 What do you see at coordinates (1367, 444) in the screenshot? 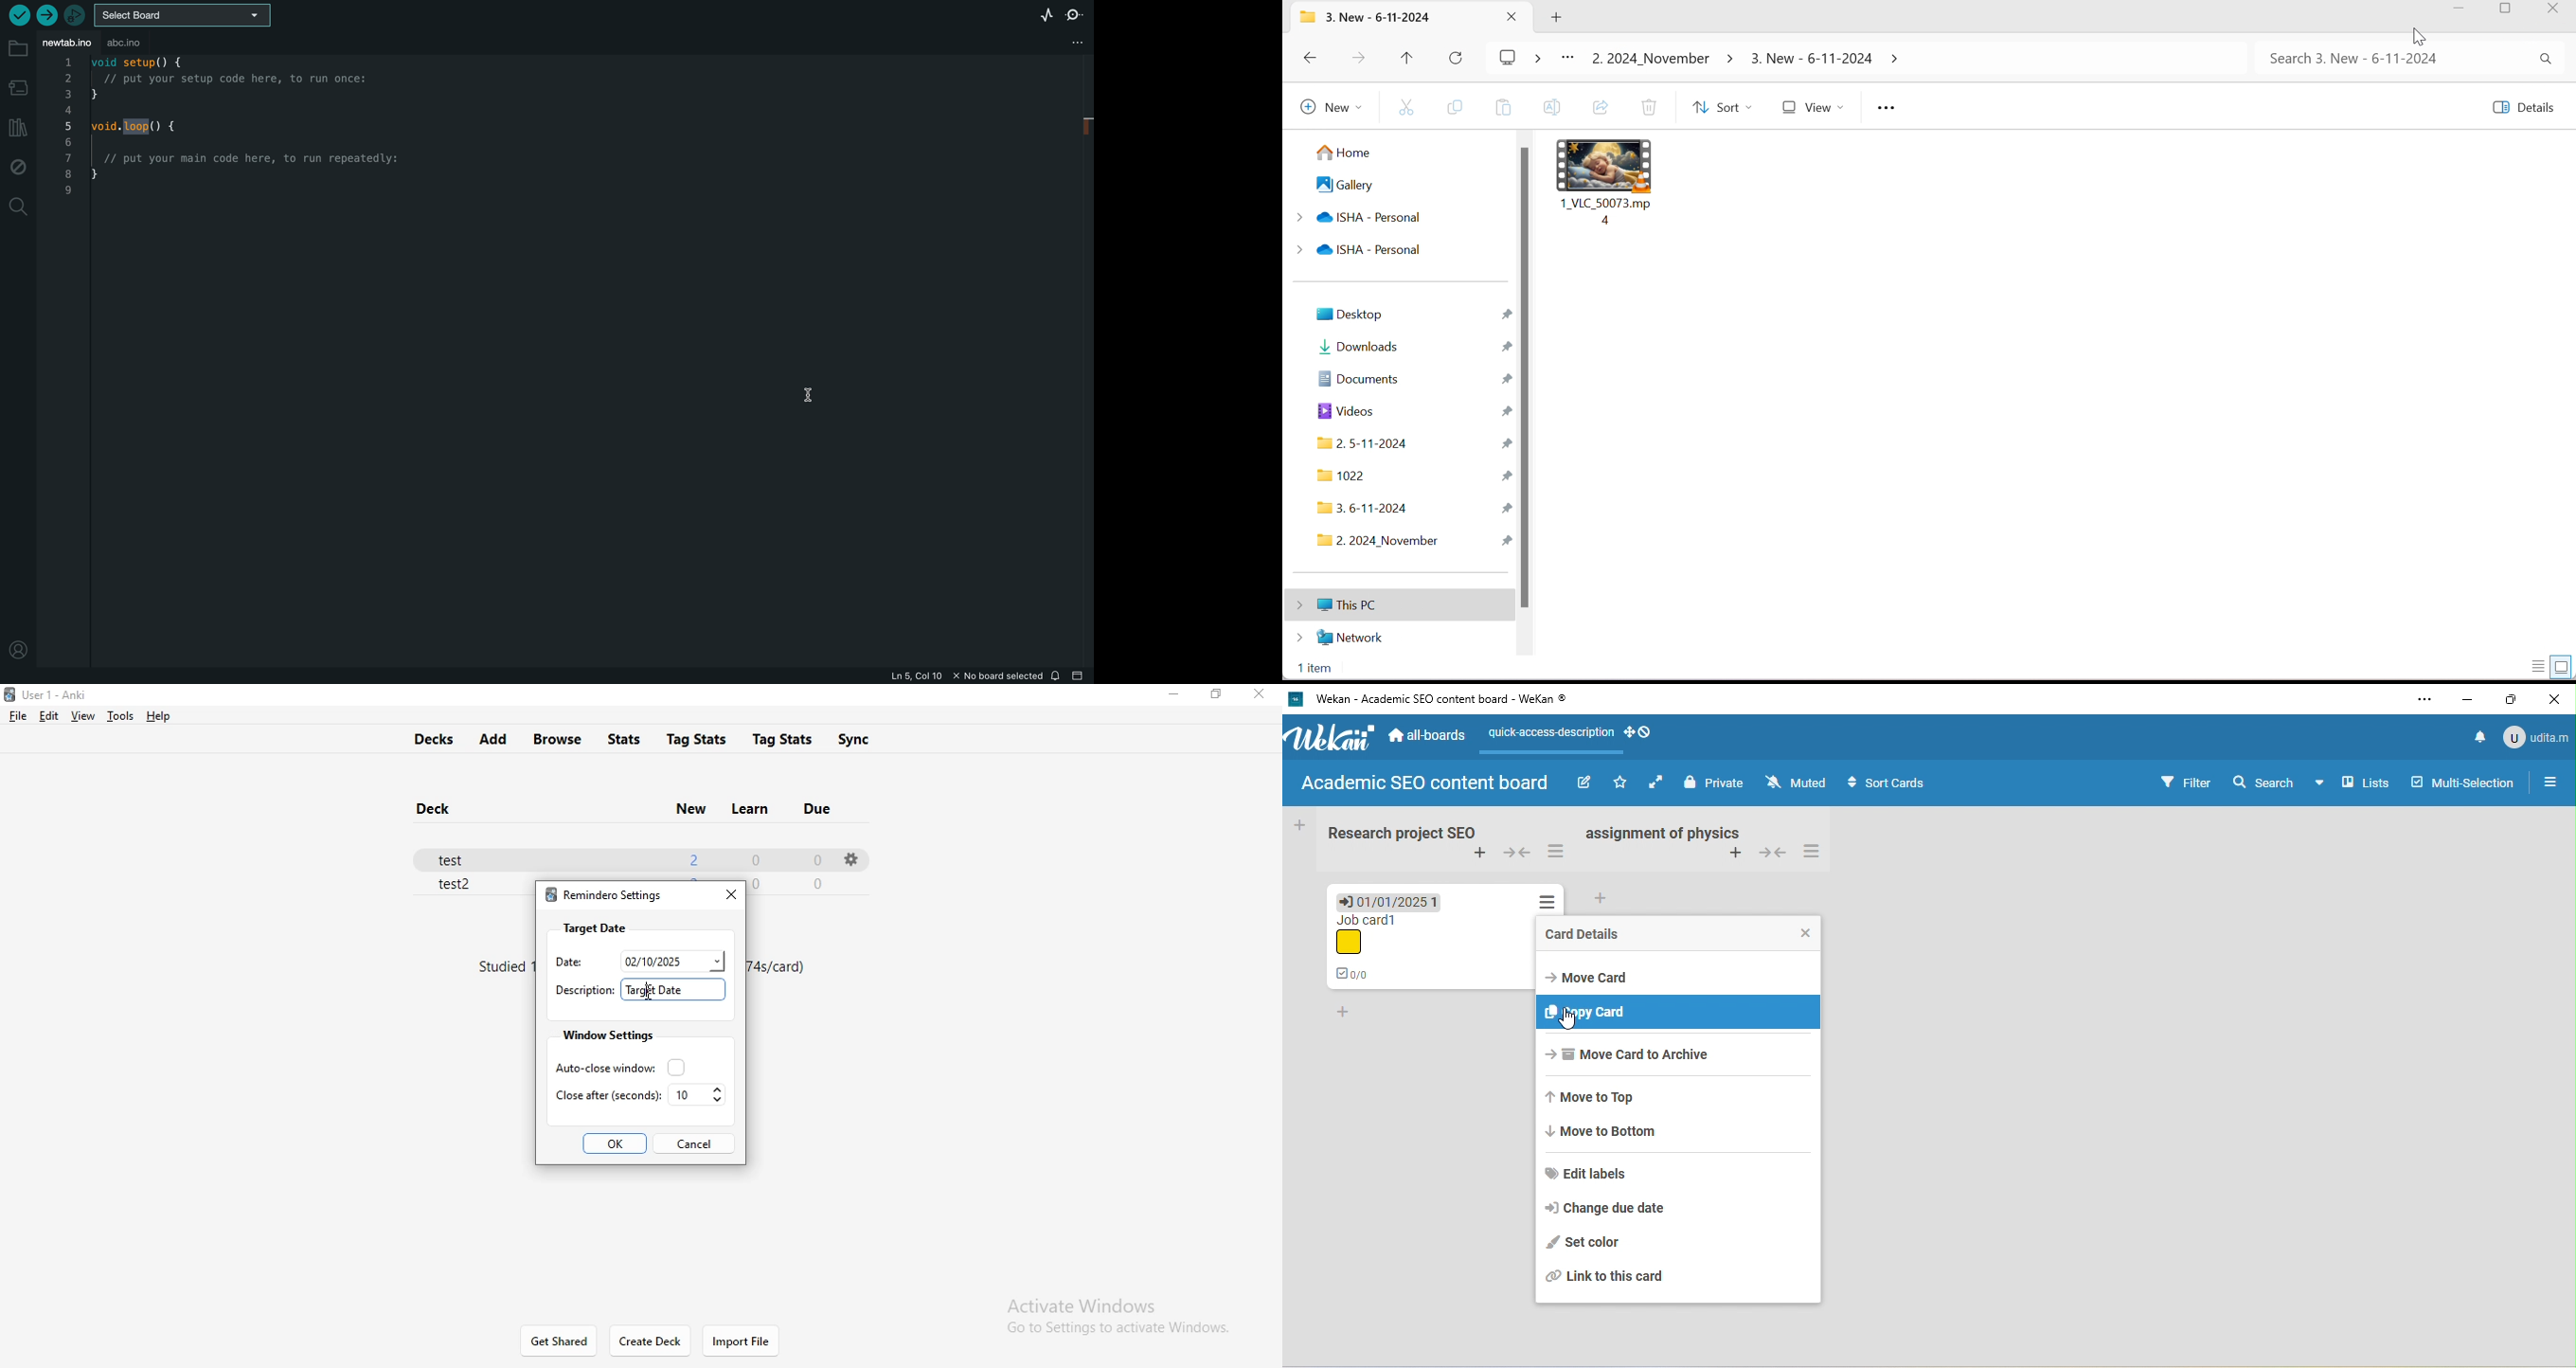
I see `2. 2-11-2024` at bounding box center [1367, 444].